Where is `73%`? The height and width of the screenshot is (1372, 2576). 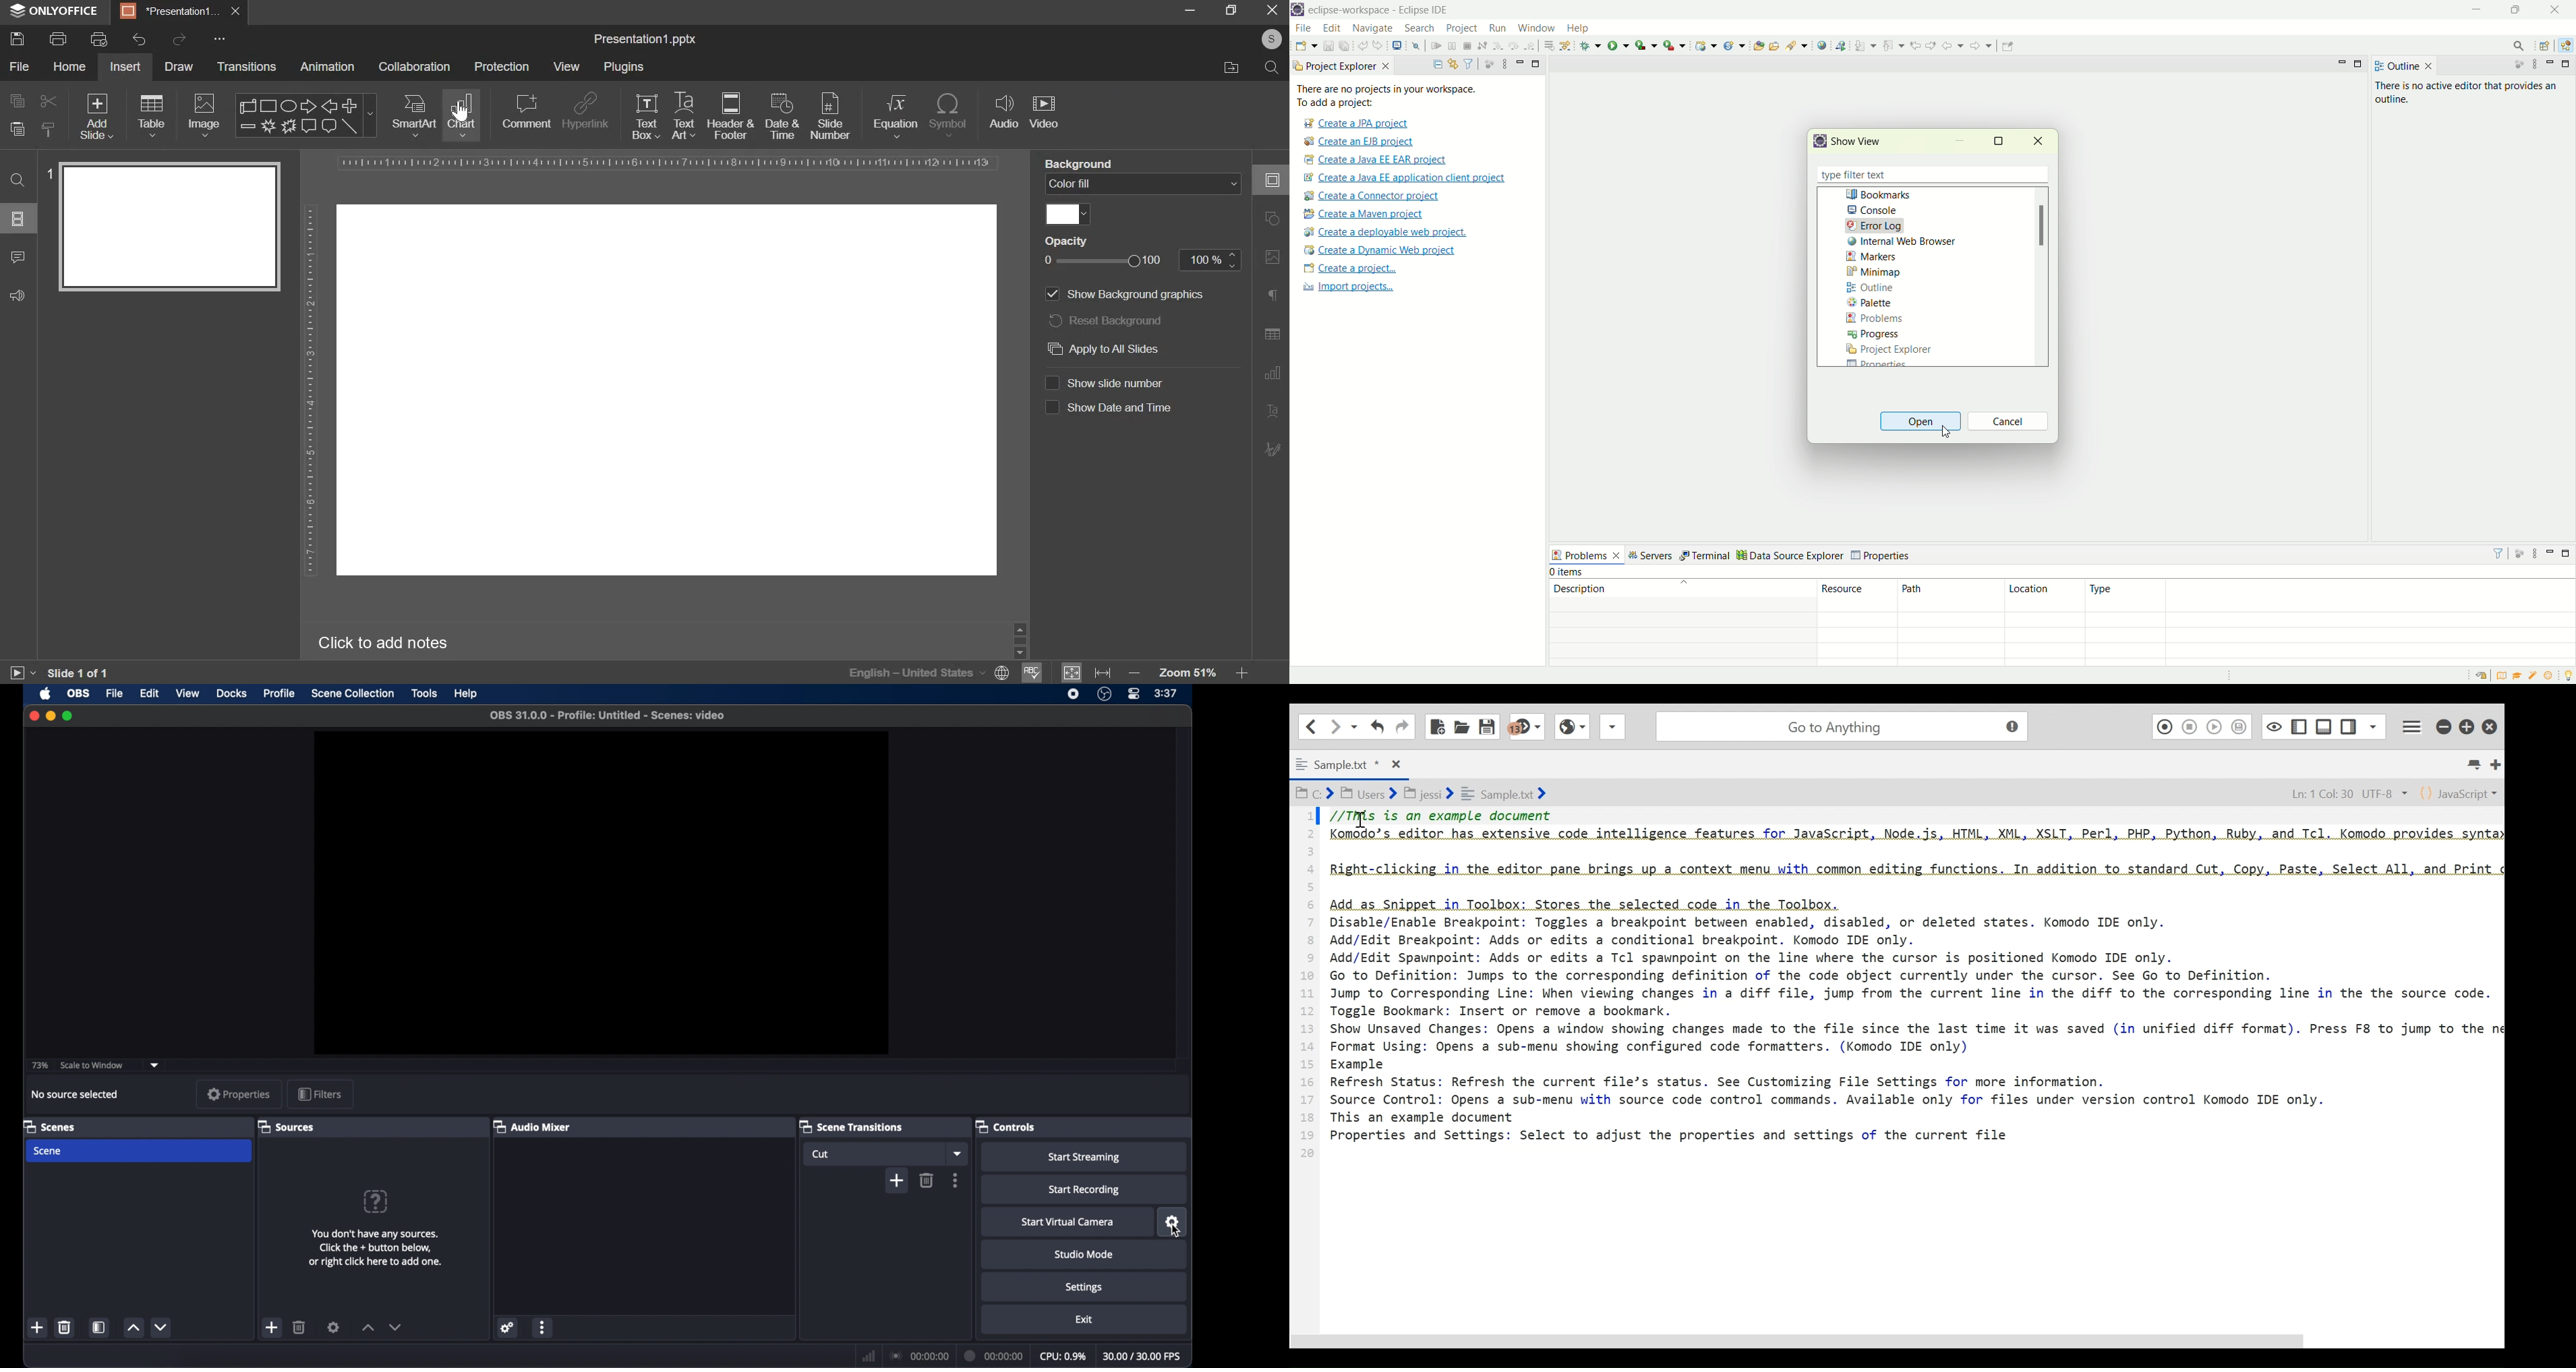 73% is located at coordinates (39, 1066).